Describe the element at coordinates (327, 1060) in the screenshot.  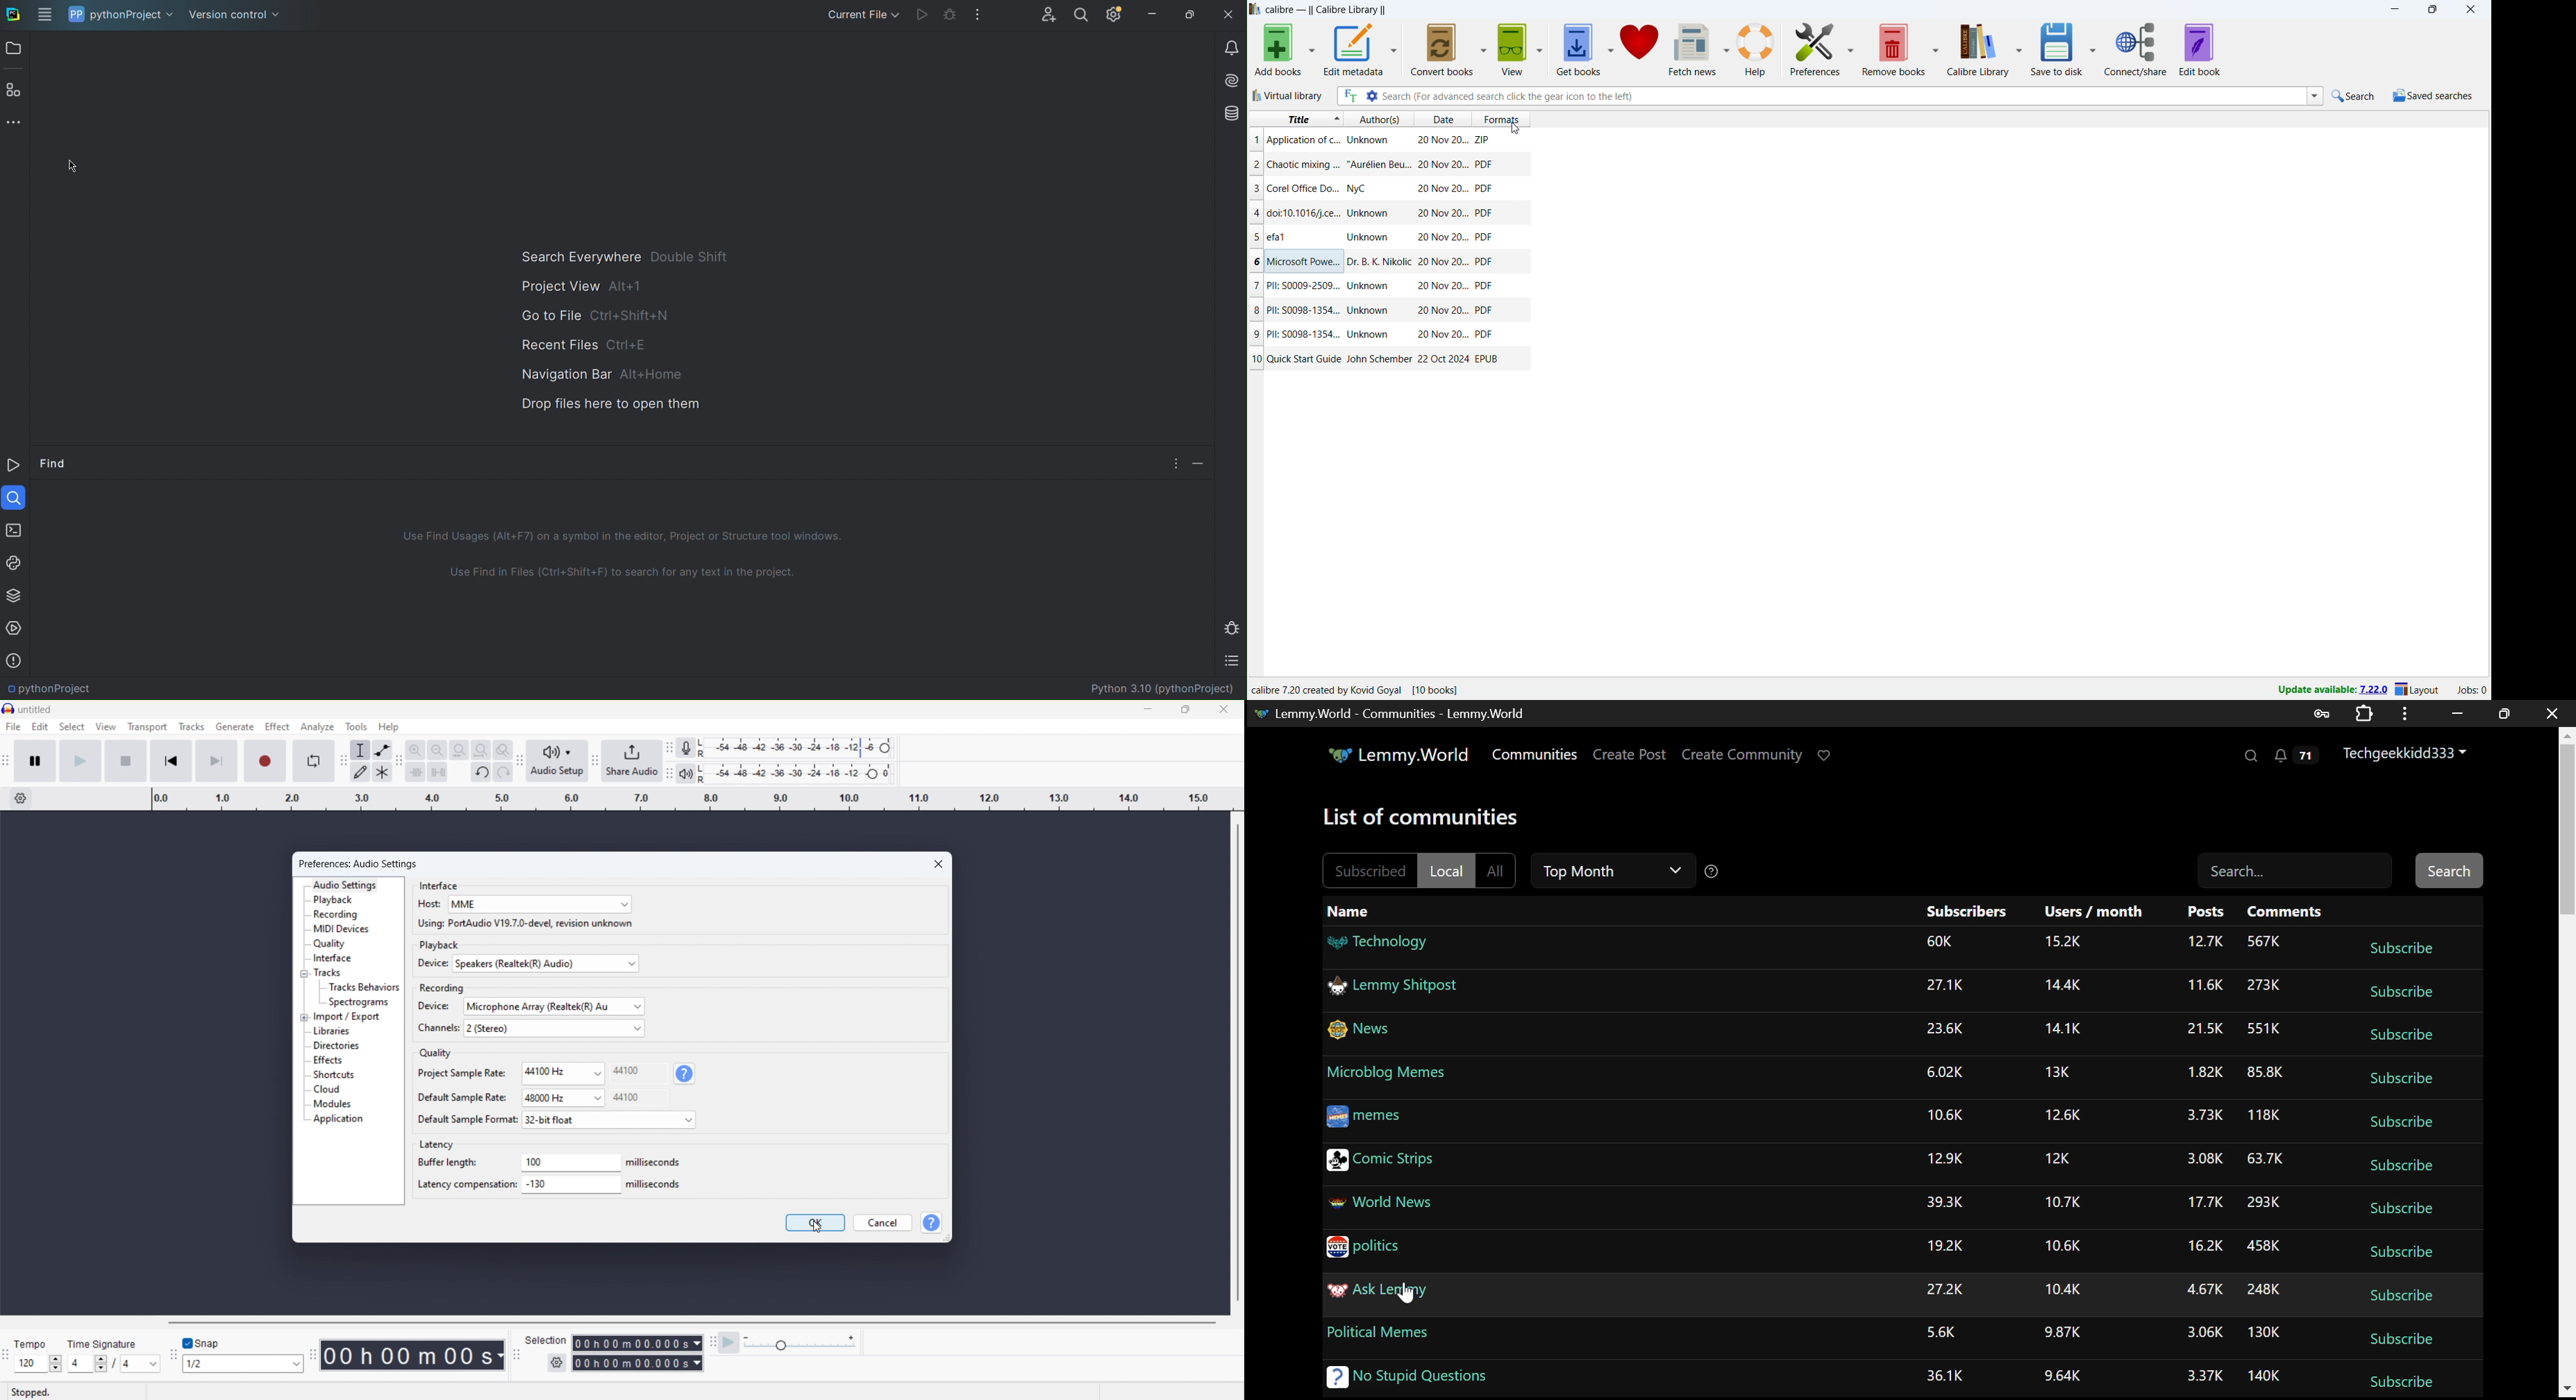
I see `effects` at that location.